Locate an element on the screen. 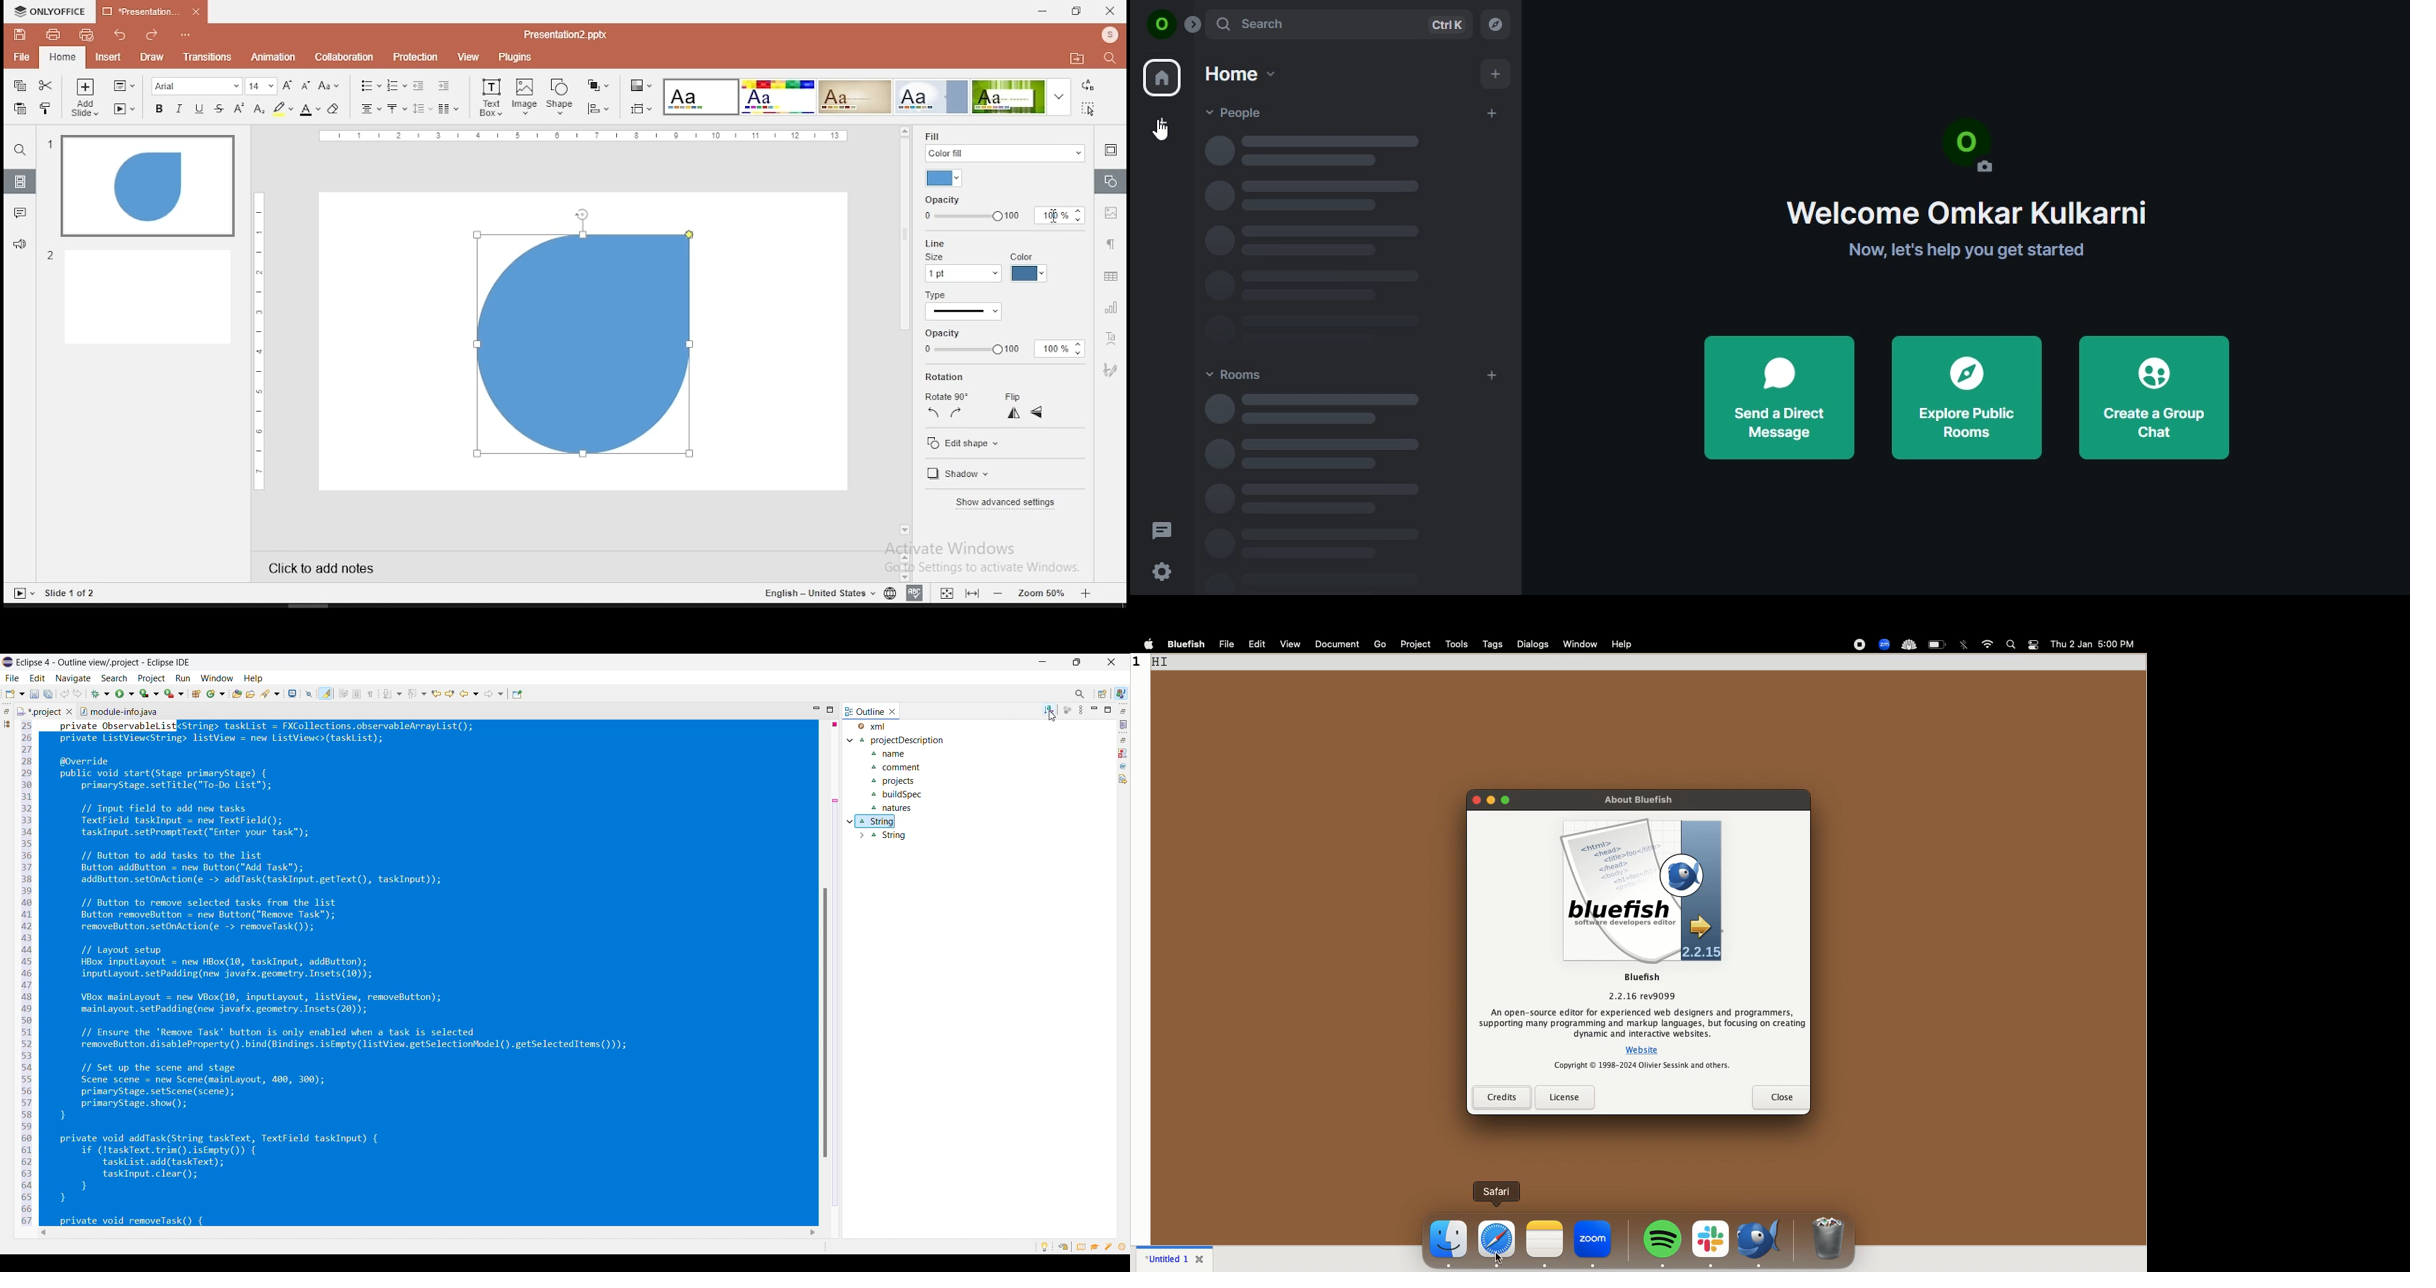 This screenshot has width=2436, height=1288. strikethrough is located at coordinates (220, 108).